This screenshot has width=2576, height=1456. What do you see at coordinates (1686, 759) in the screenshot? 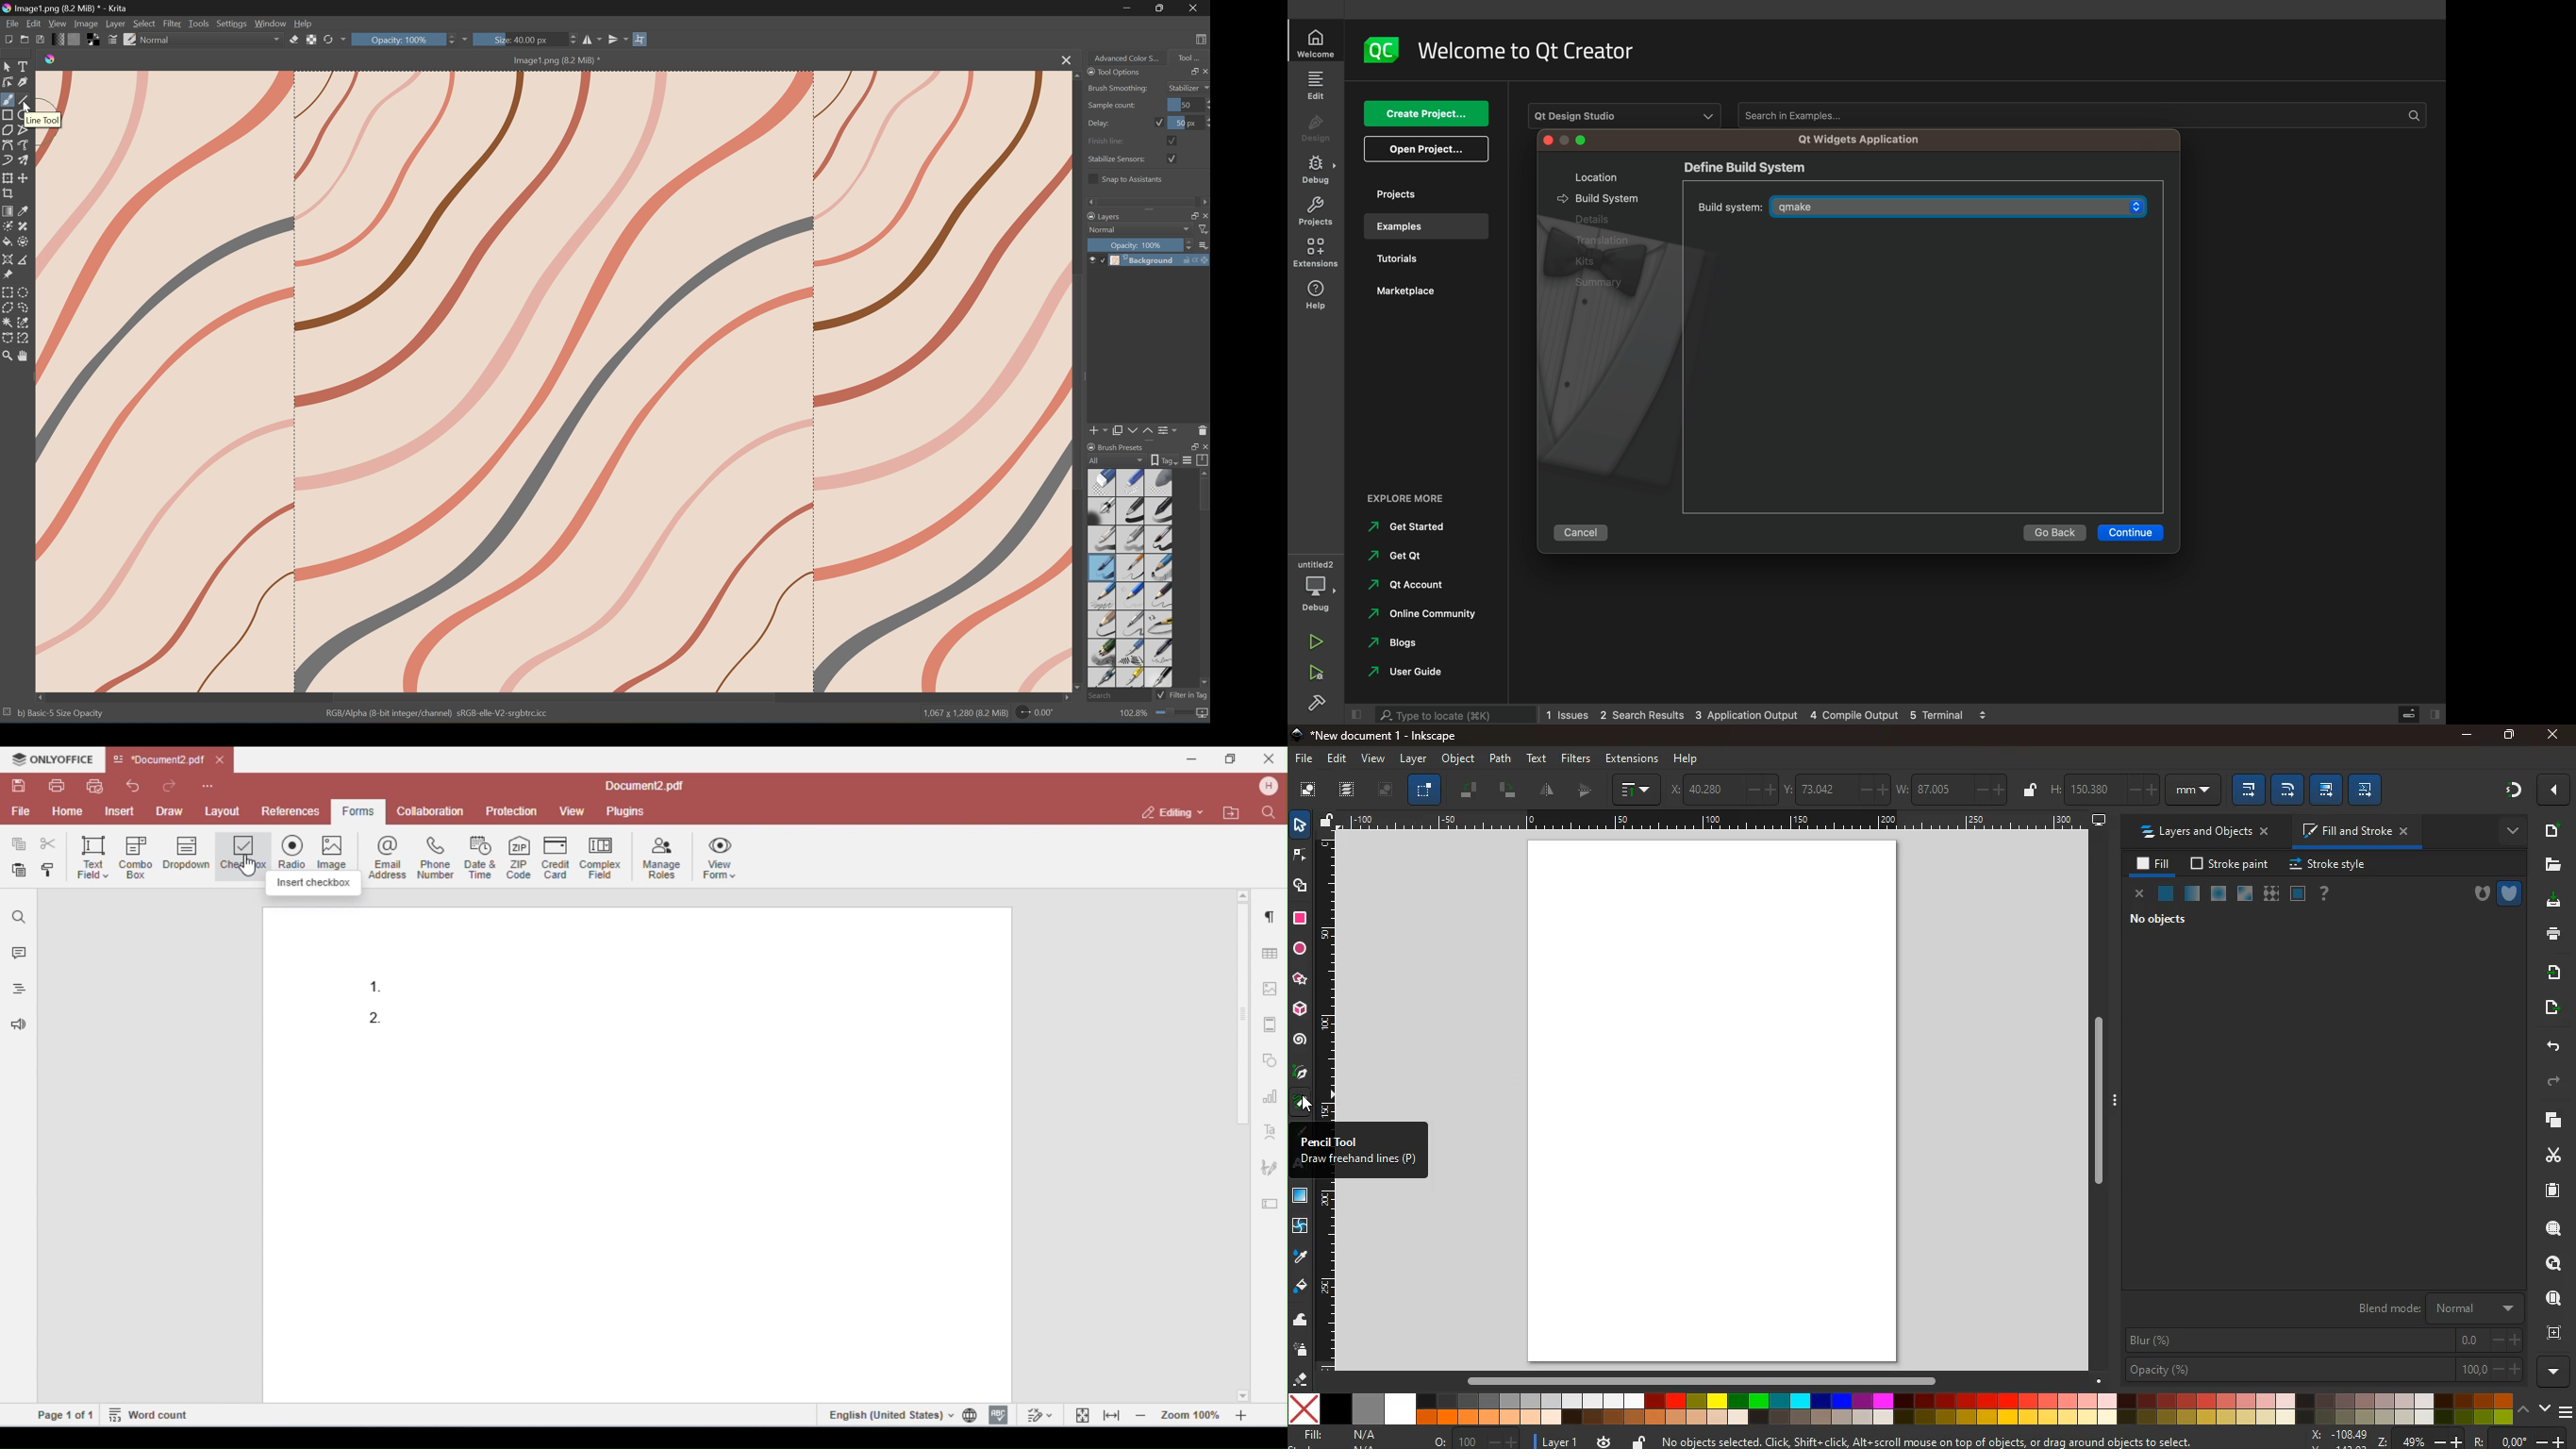
I see `help` at bounding box center [1686, 759].